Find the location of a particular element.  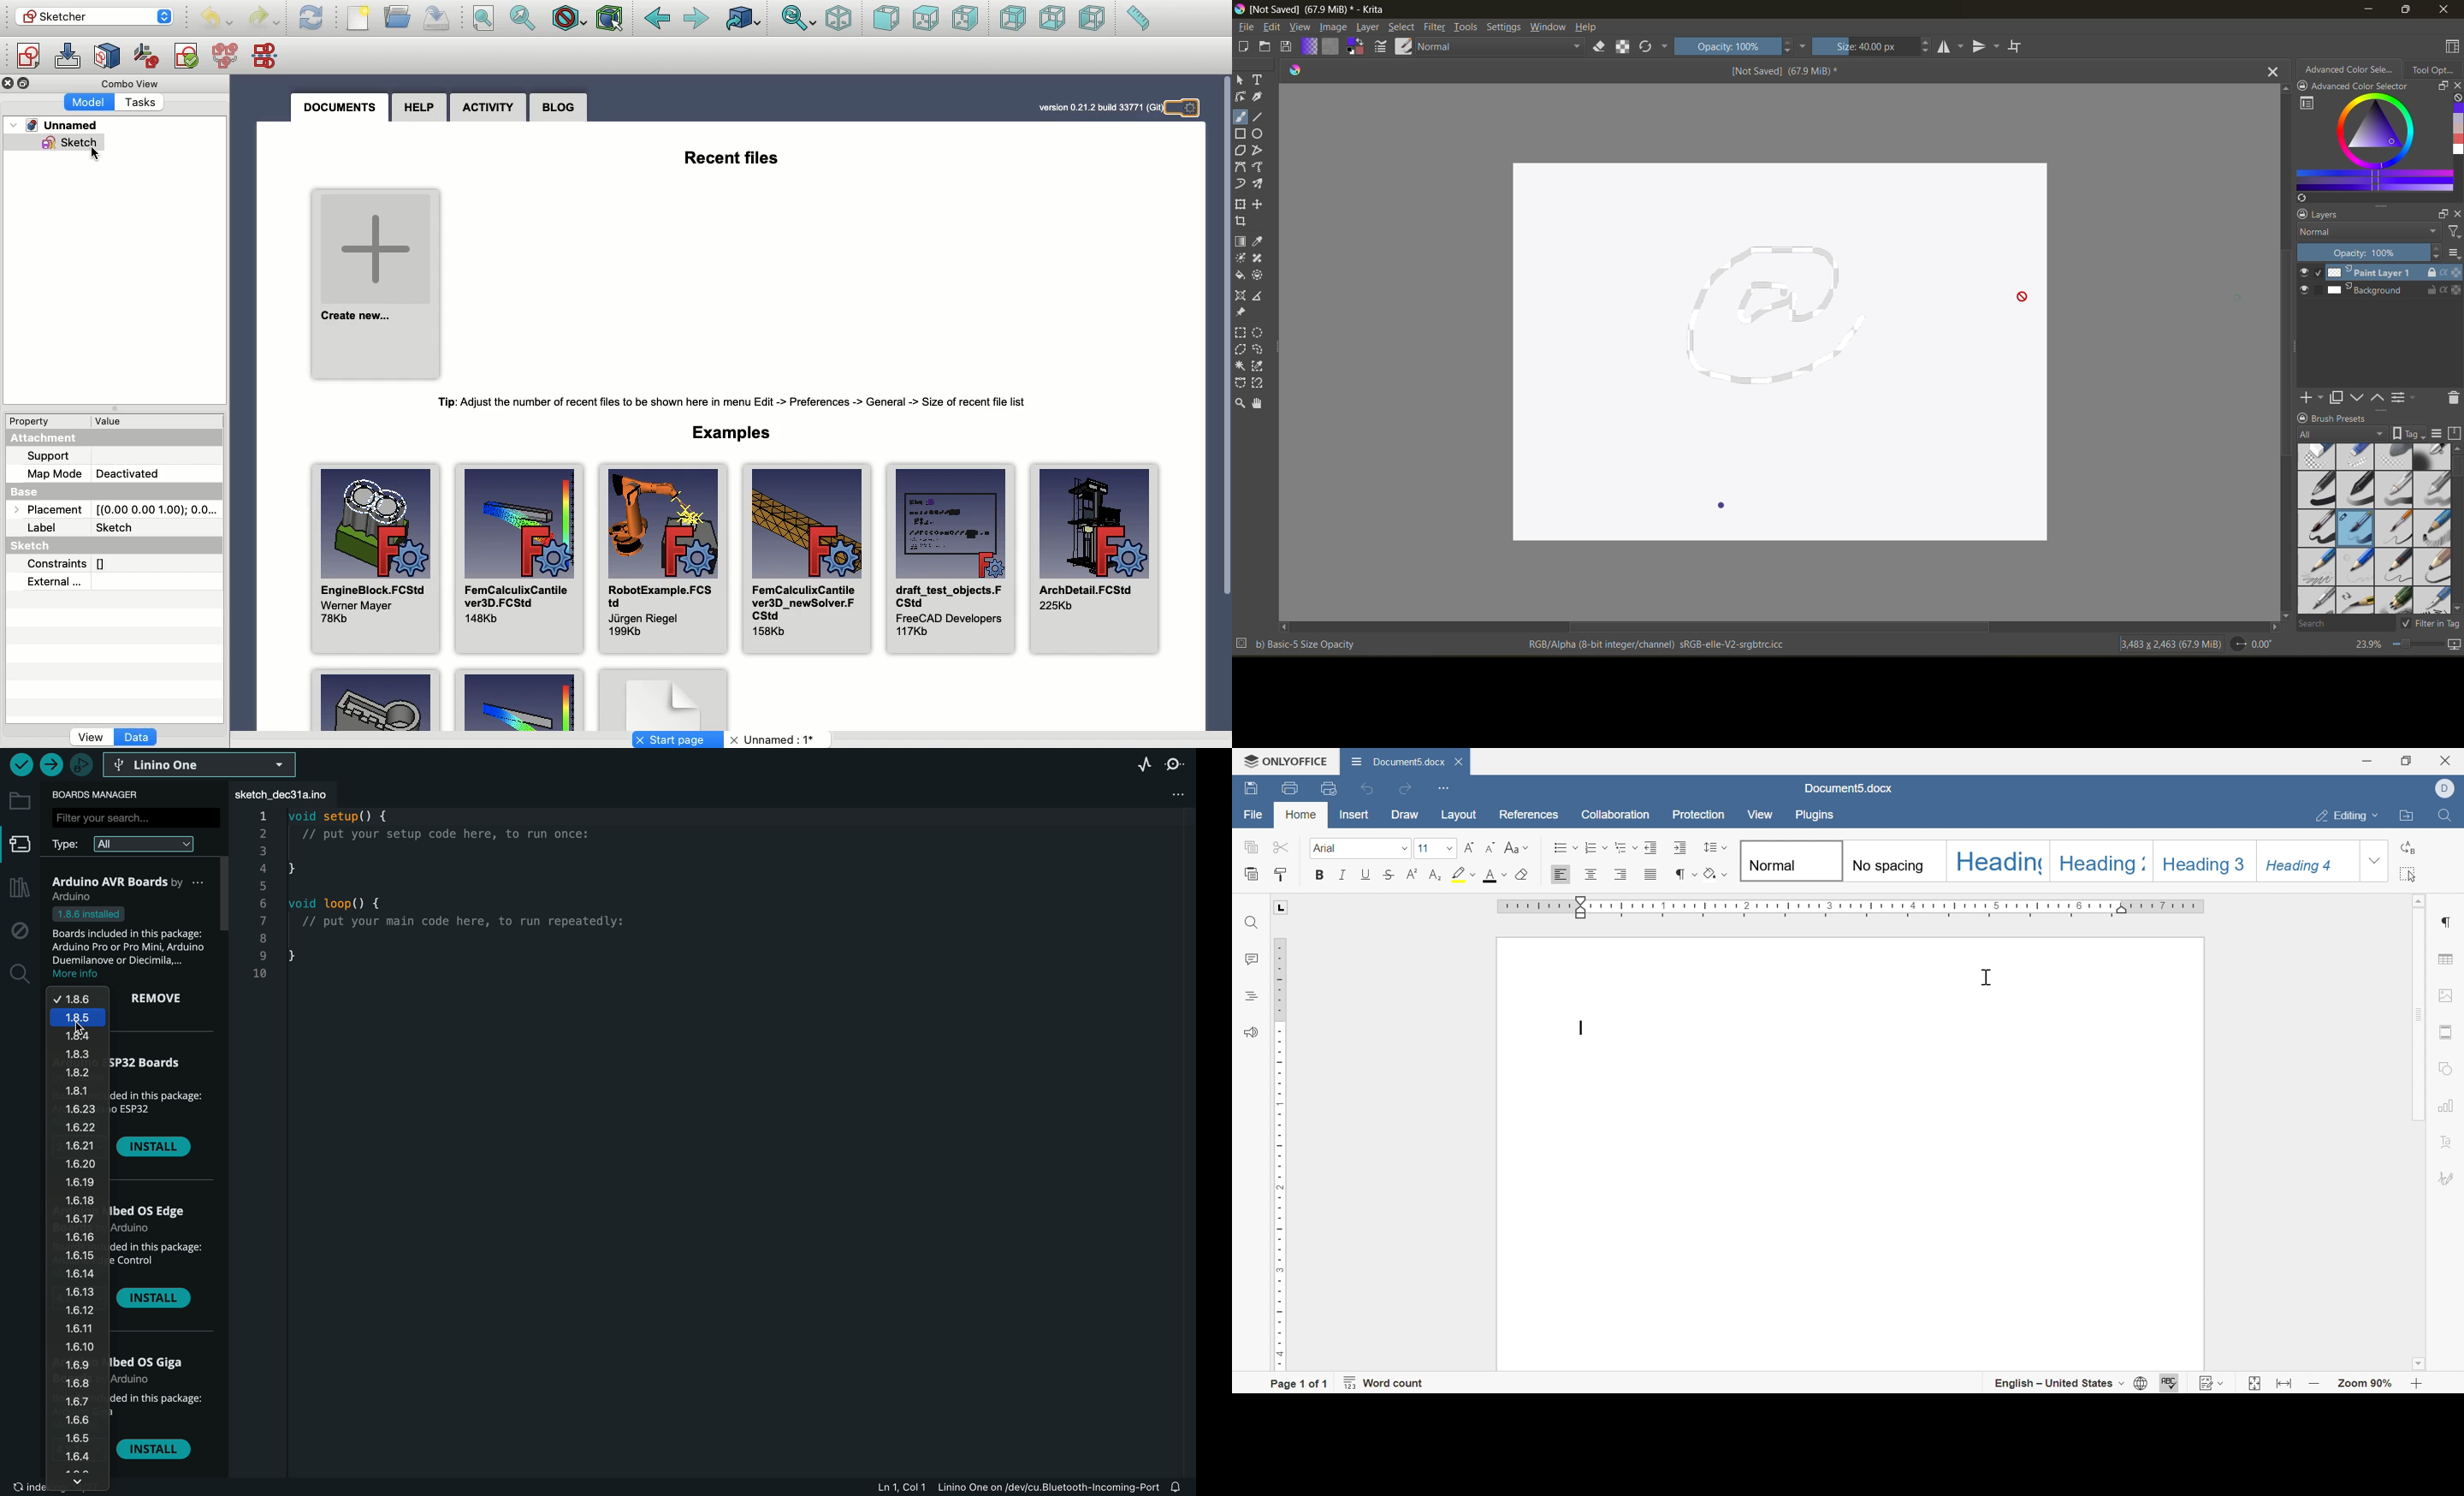

headings is located at coordinates (1253, 1000).